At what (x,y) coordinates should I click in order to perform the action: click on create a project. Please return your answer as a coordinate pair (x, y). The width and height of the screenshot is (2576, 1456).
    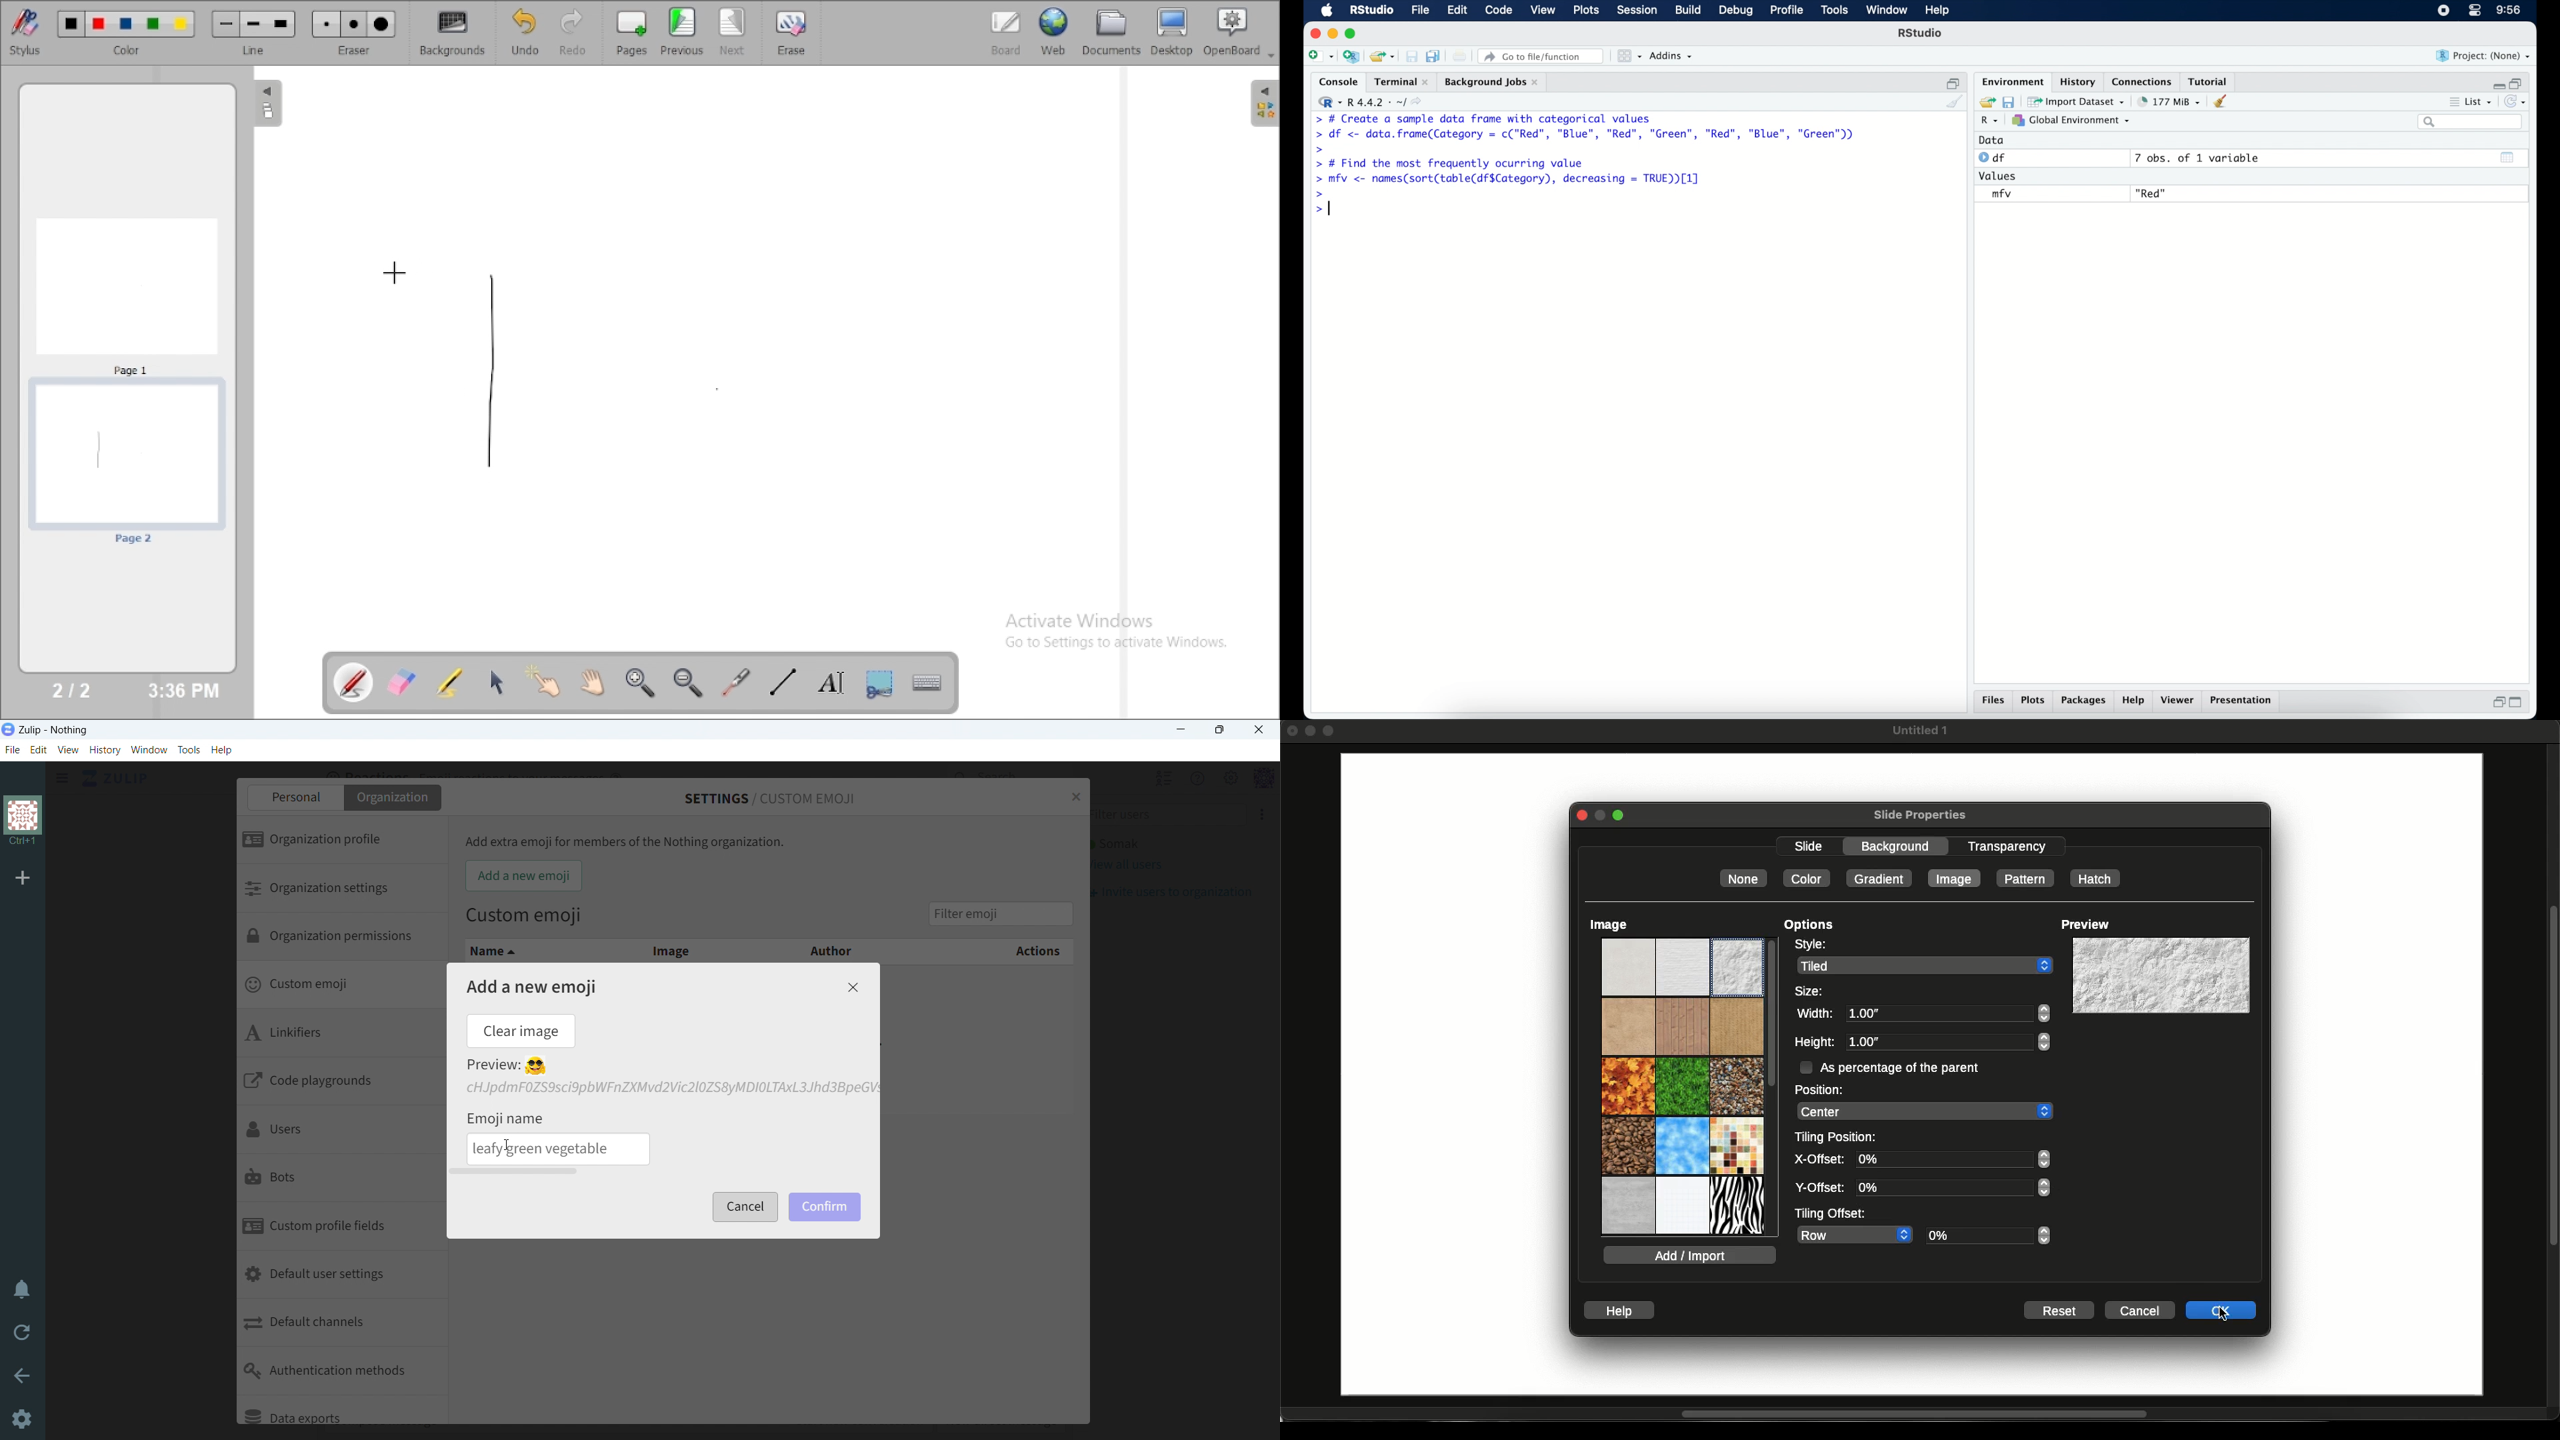
    Looking at the image, I should click on (1352, 57).